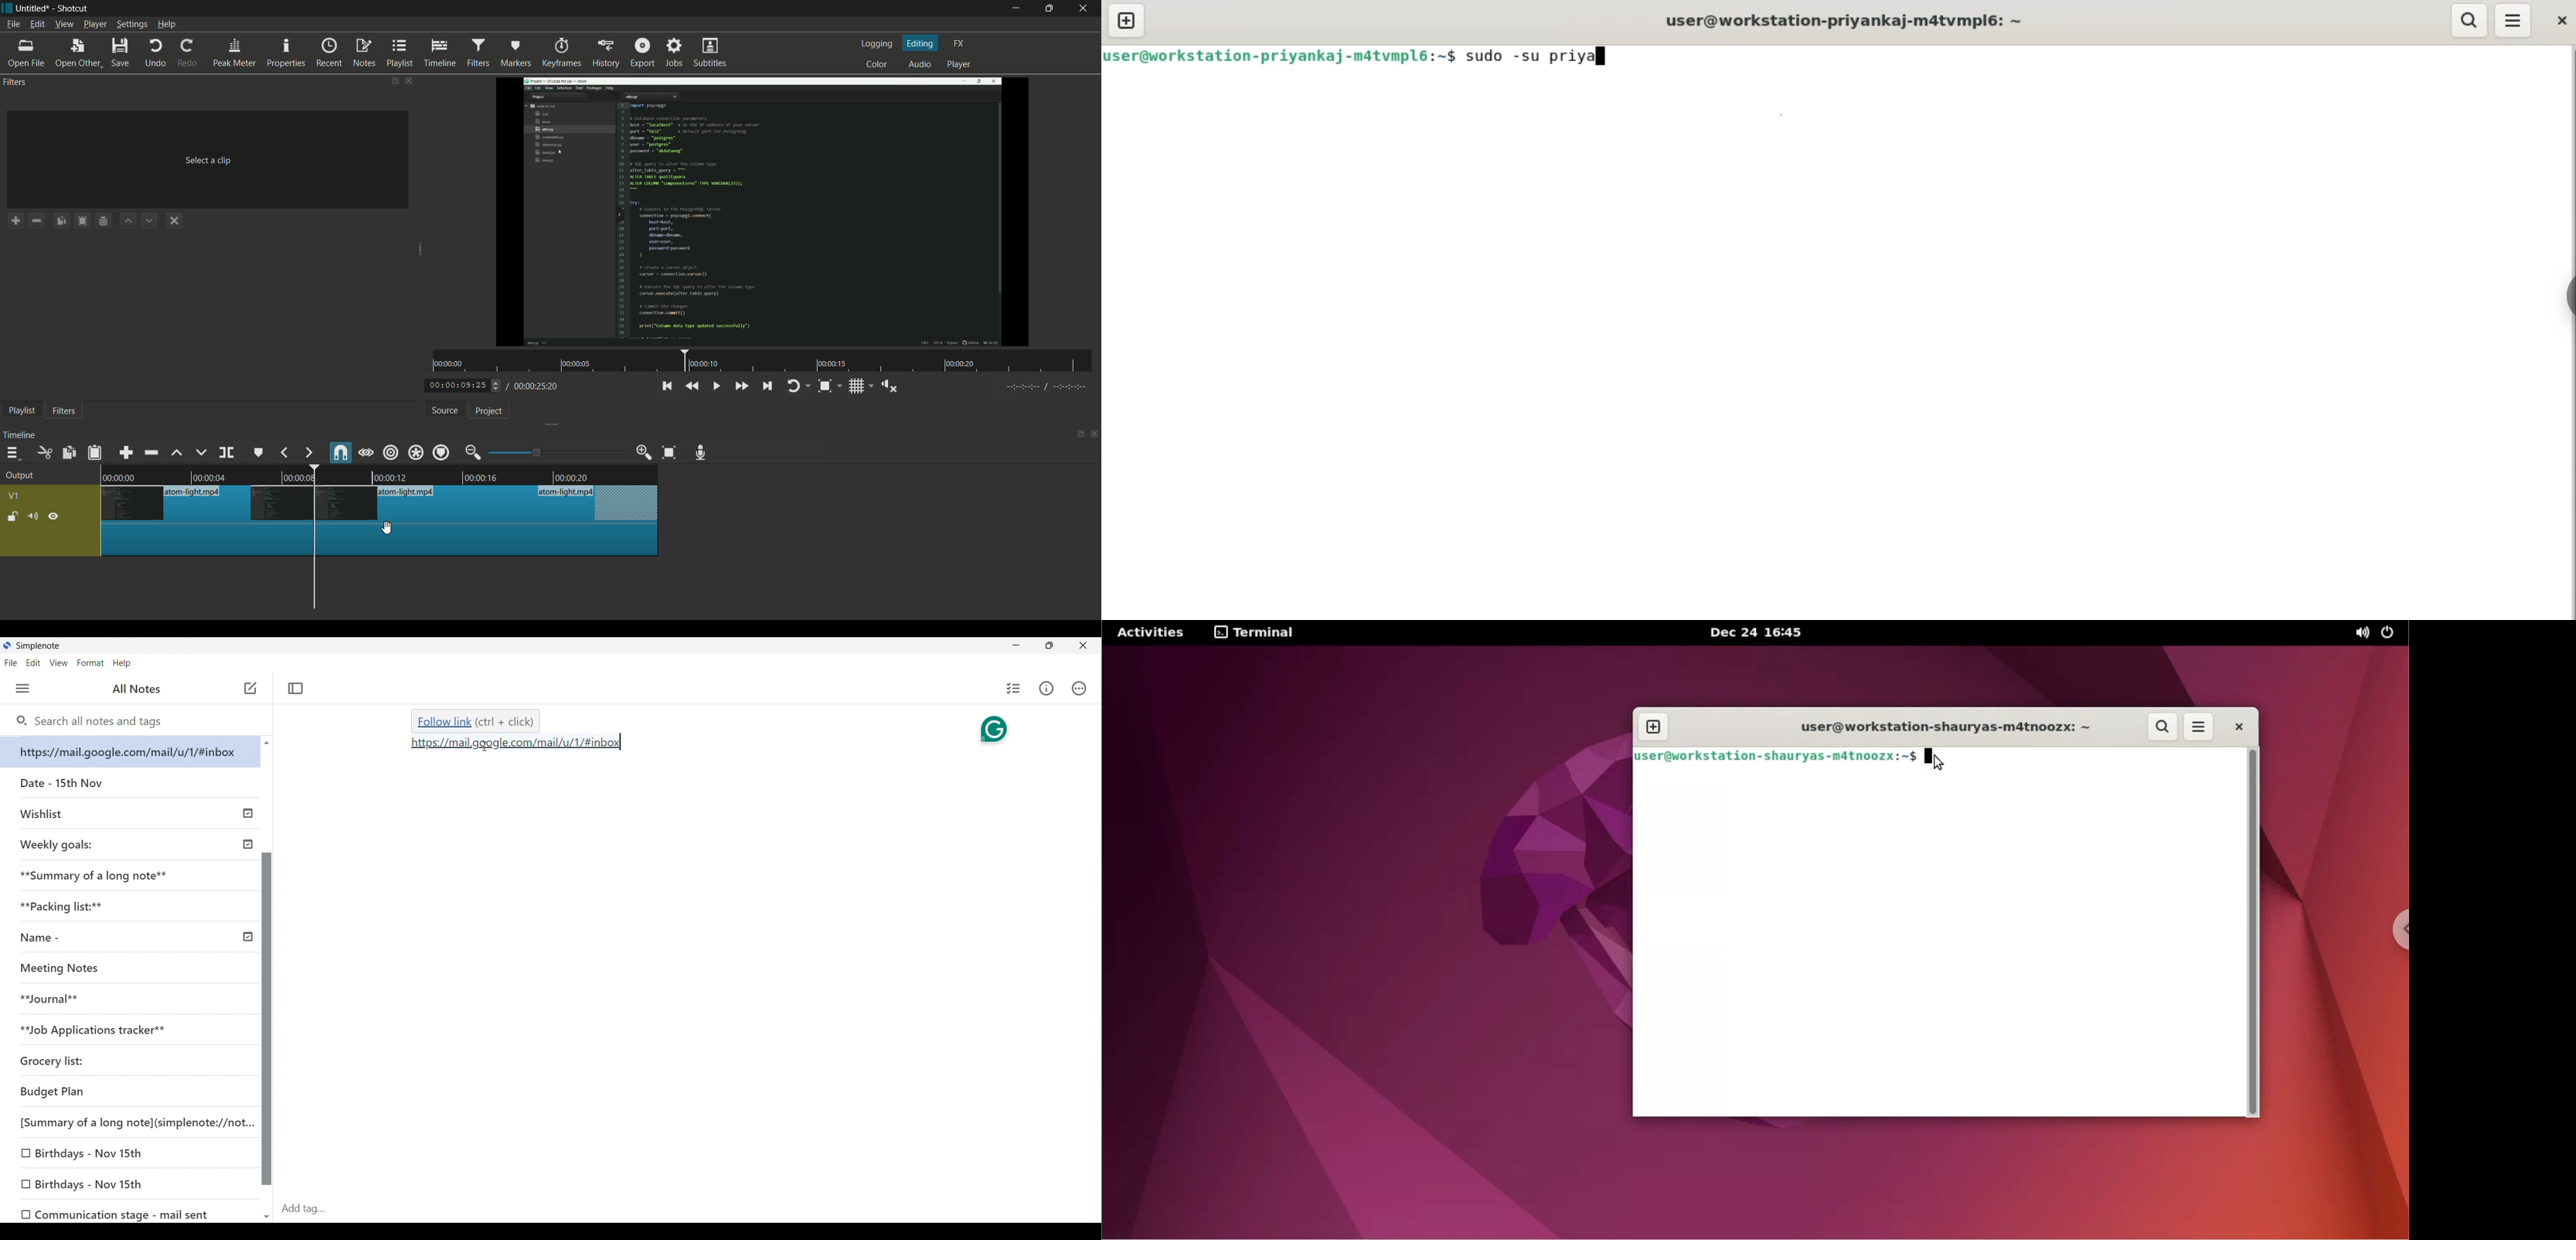 The image size is (2576, 1260). What do you see at coordinates (1077, 433) in the screenshot?
I see `change layout` at bounding box center [1077, 433].